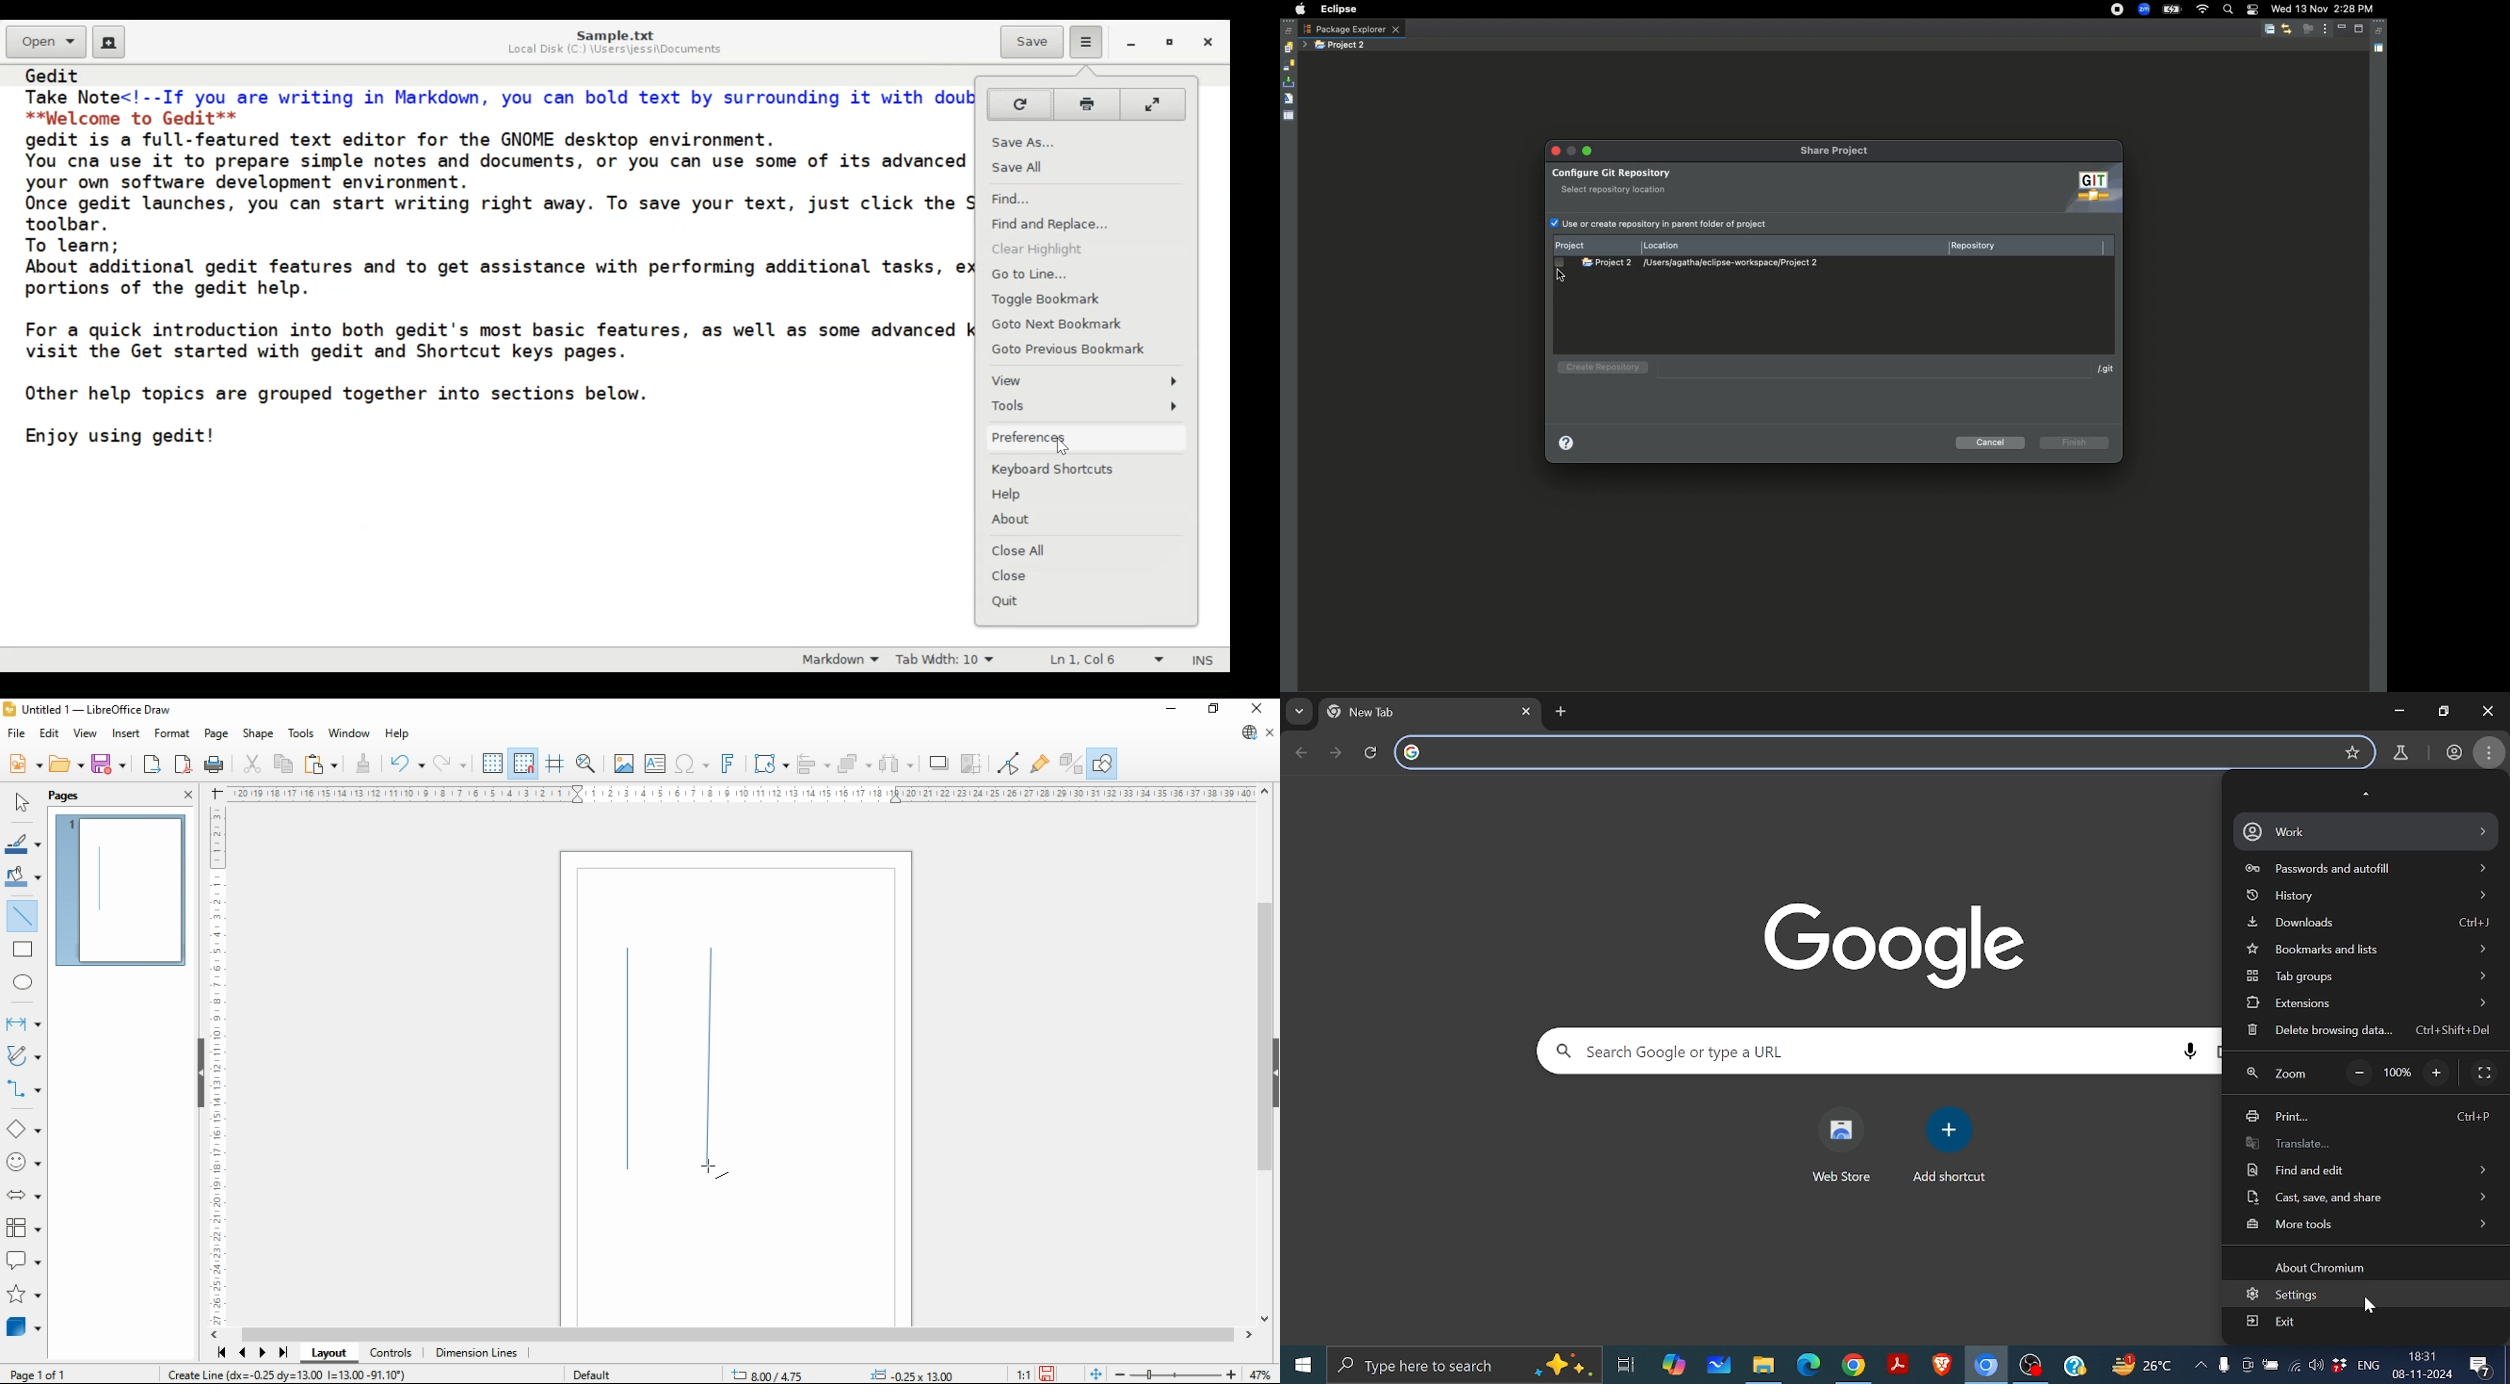  Describe the element at coordinates (1992, 444) in the screenshot. I see `Cancel` at that location.